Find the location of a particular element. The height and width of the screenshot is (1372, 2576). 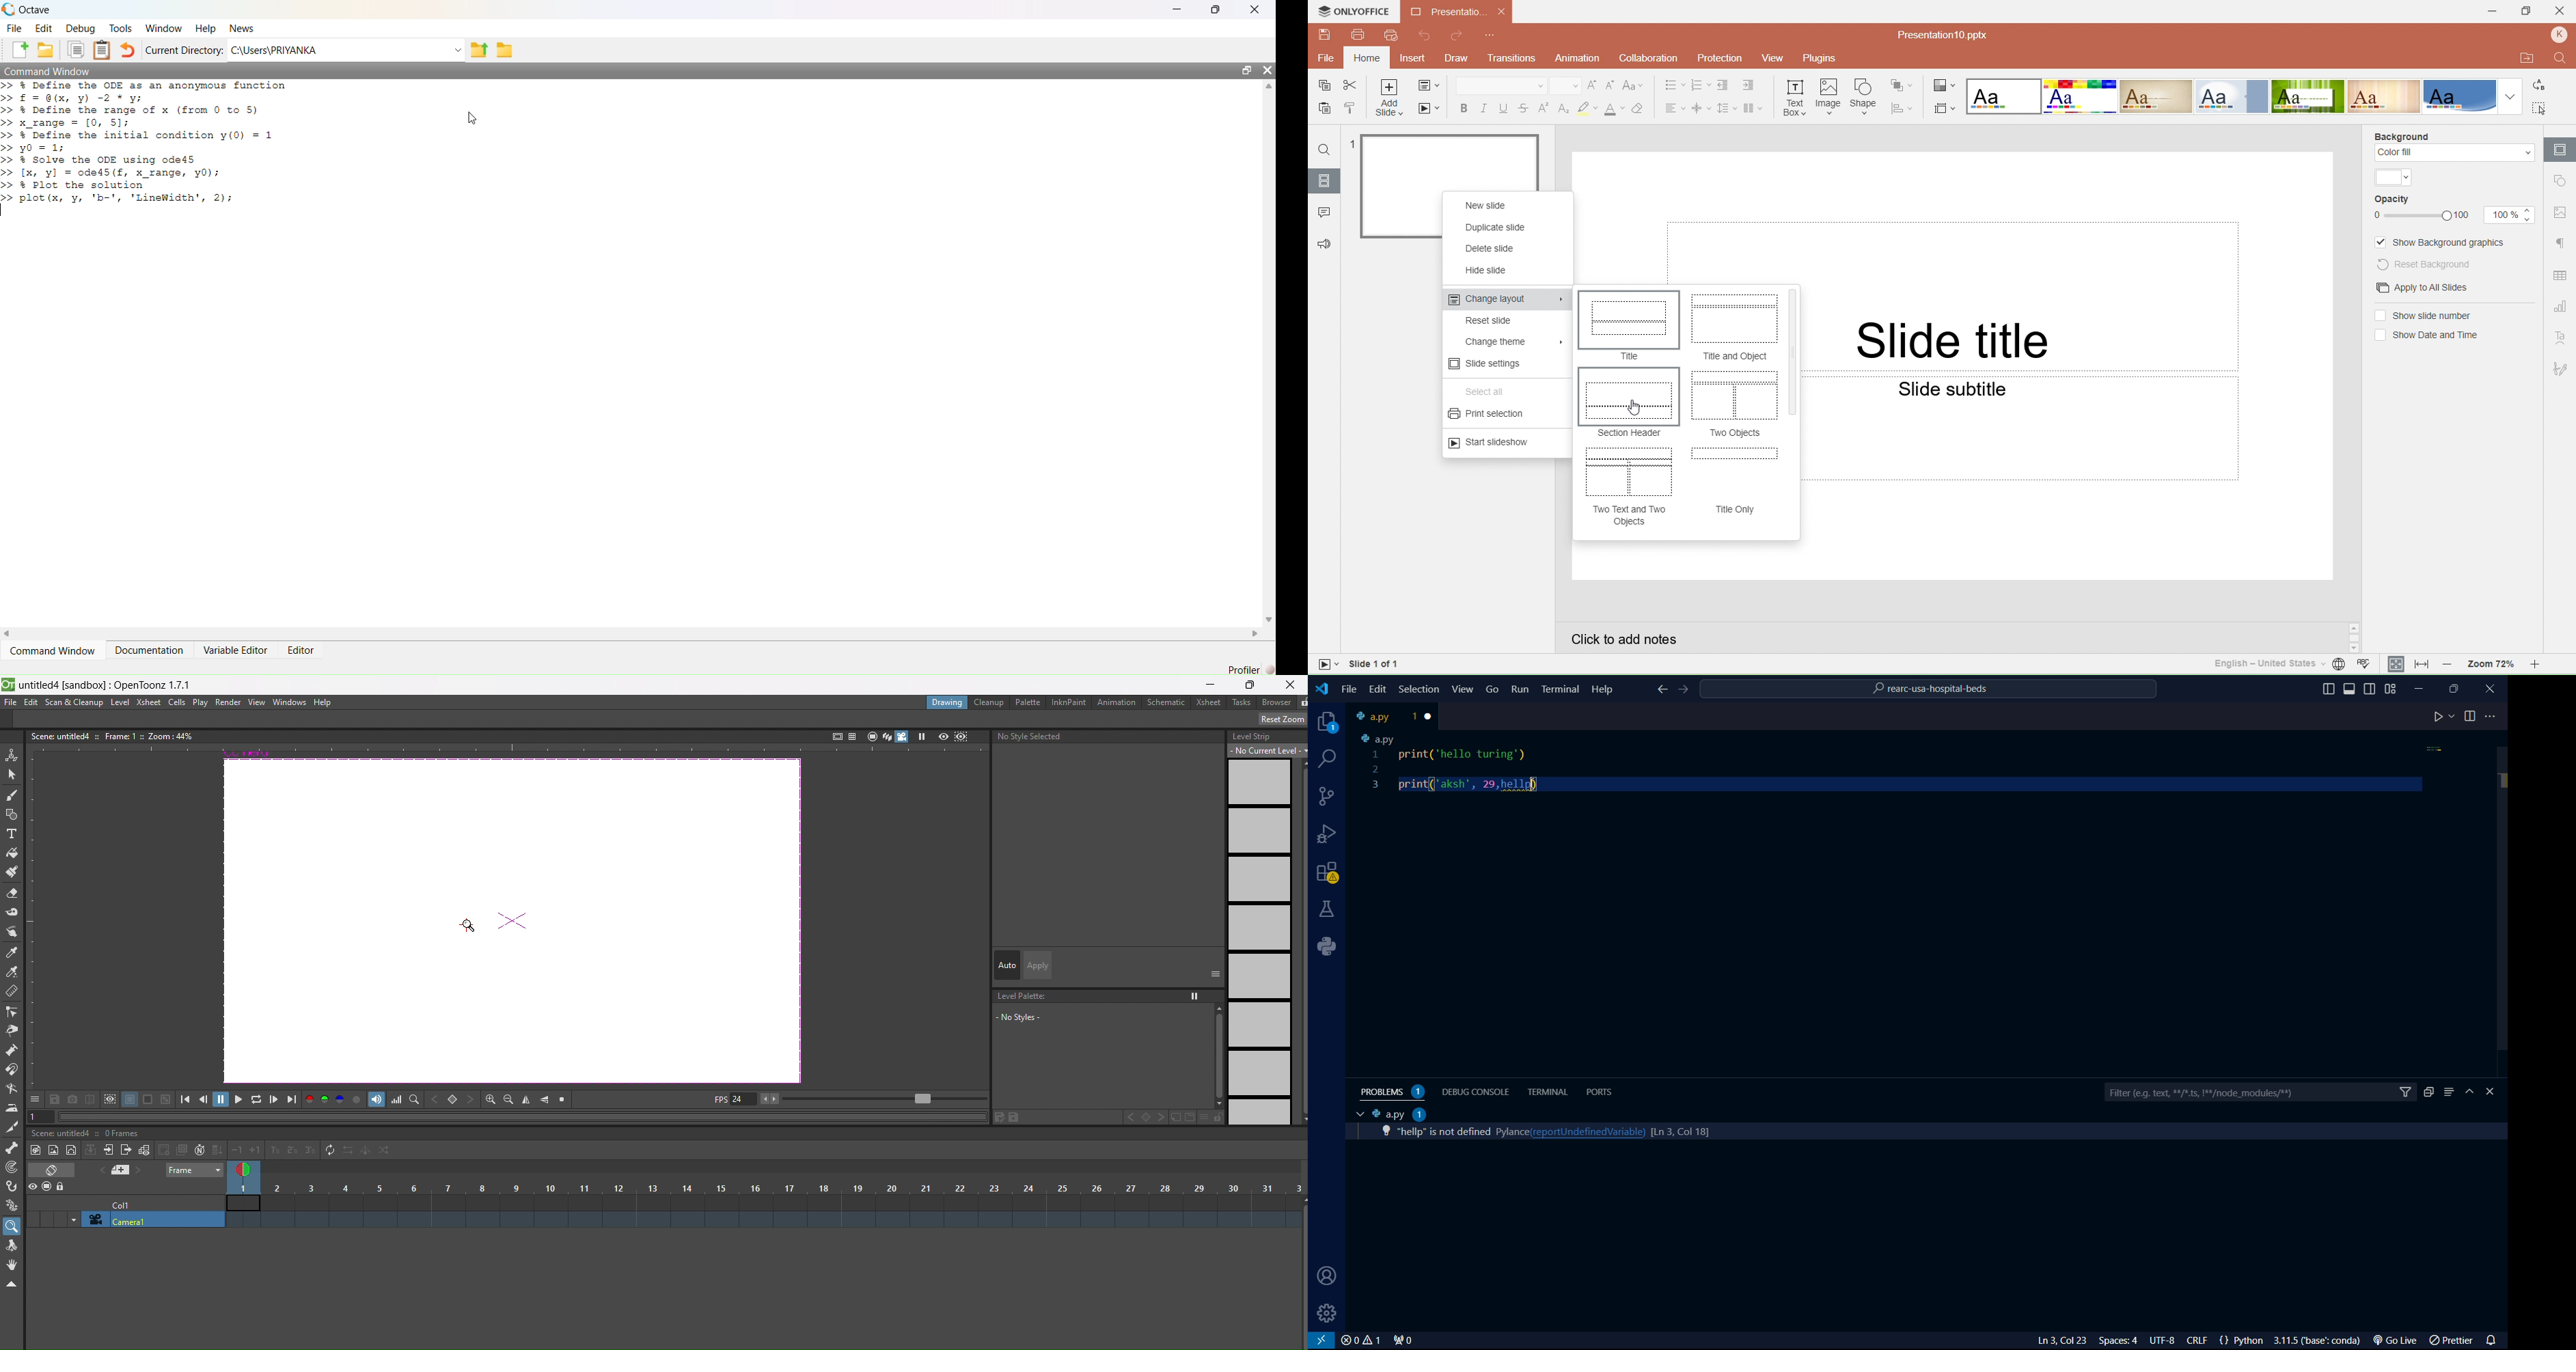

Subscript is located at coordinates (1563, 108).